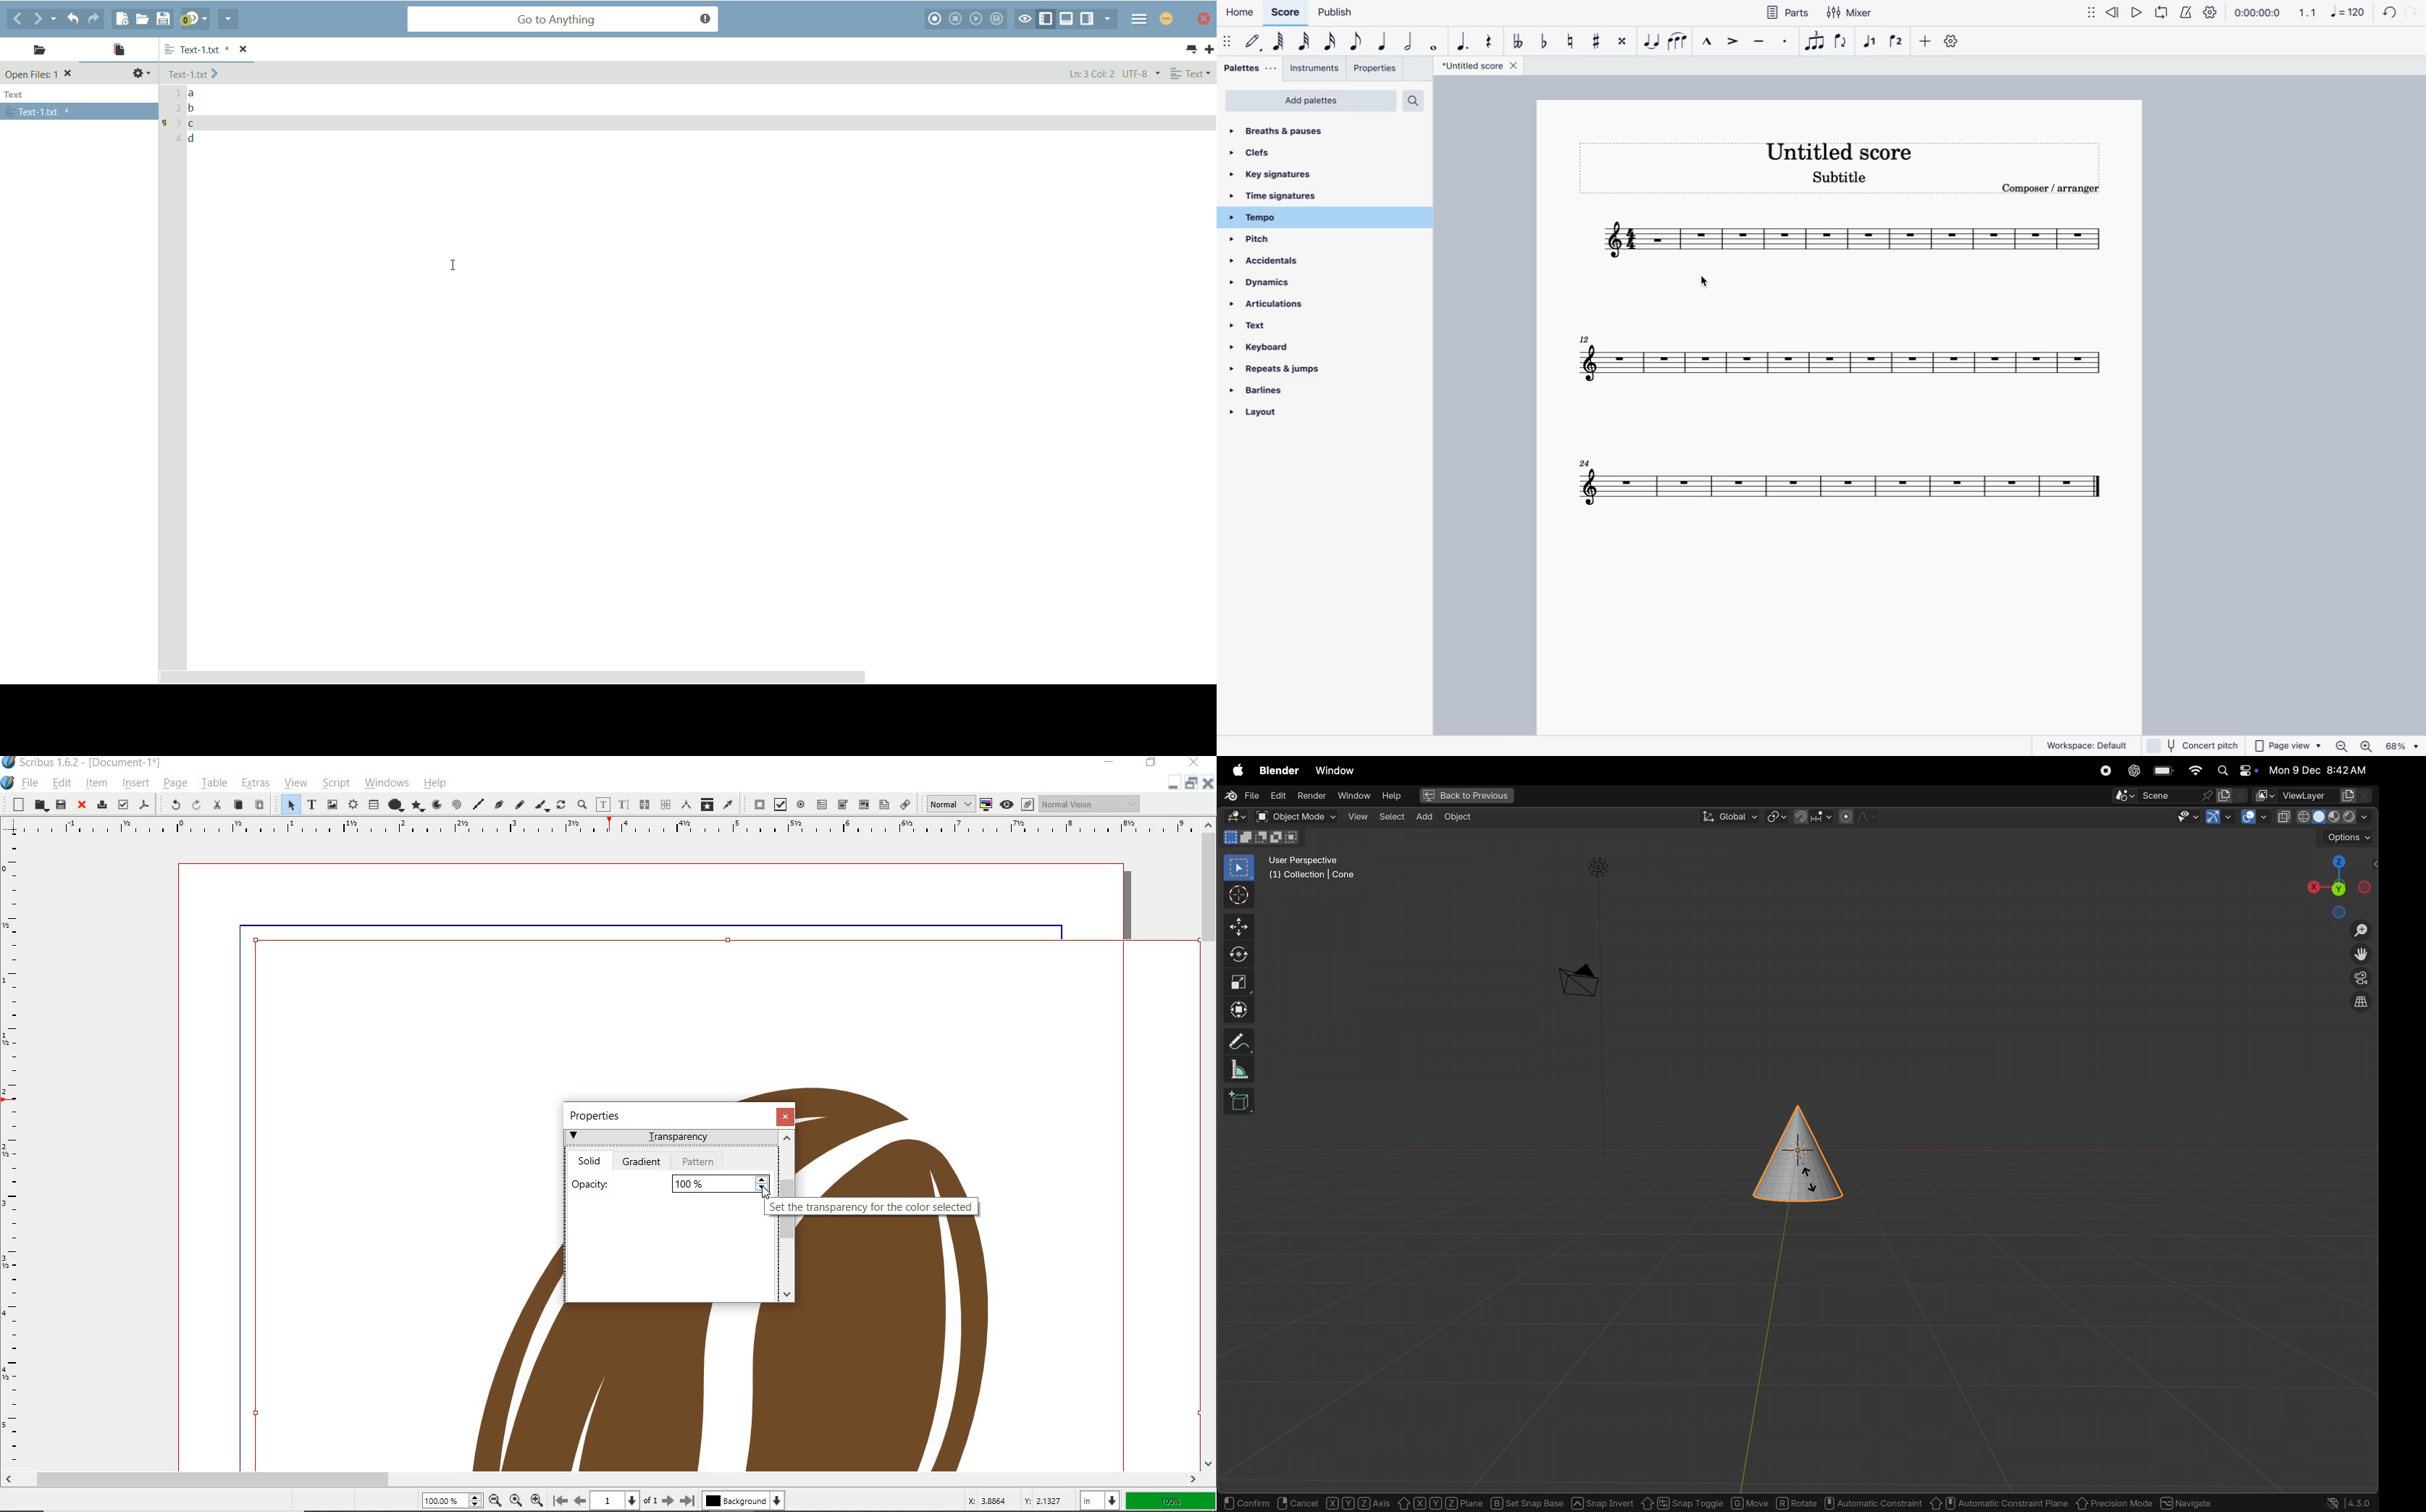 This screenshot has height=1512, width=2436. I want to click on accent, so click(1734, 42).